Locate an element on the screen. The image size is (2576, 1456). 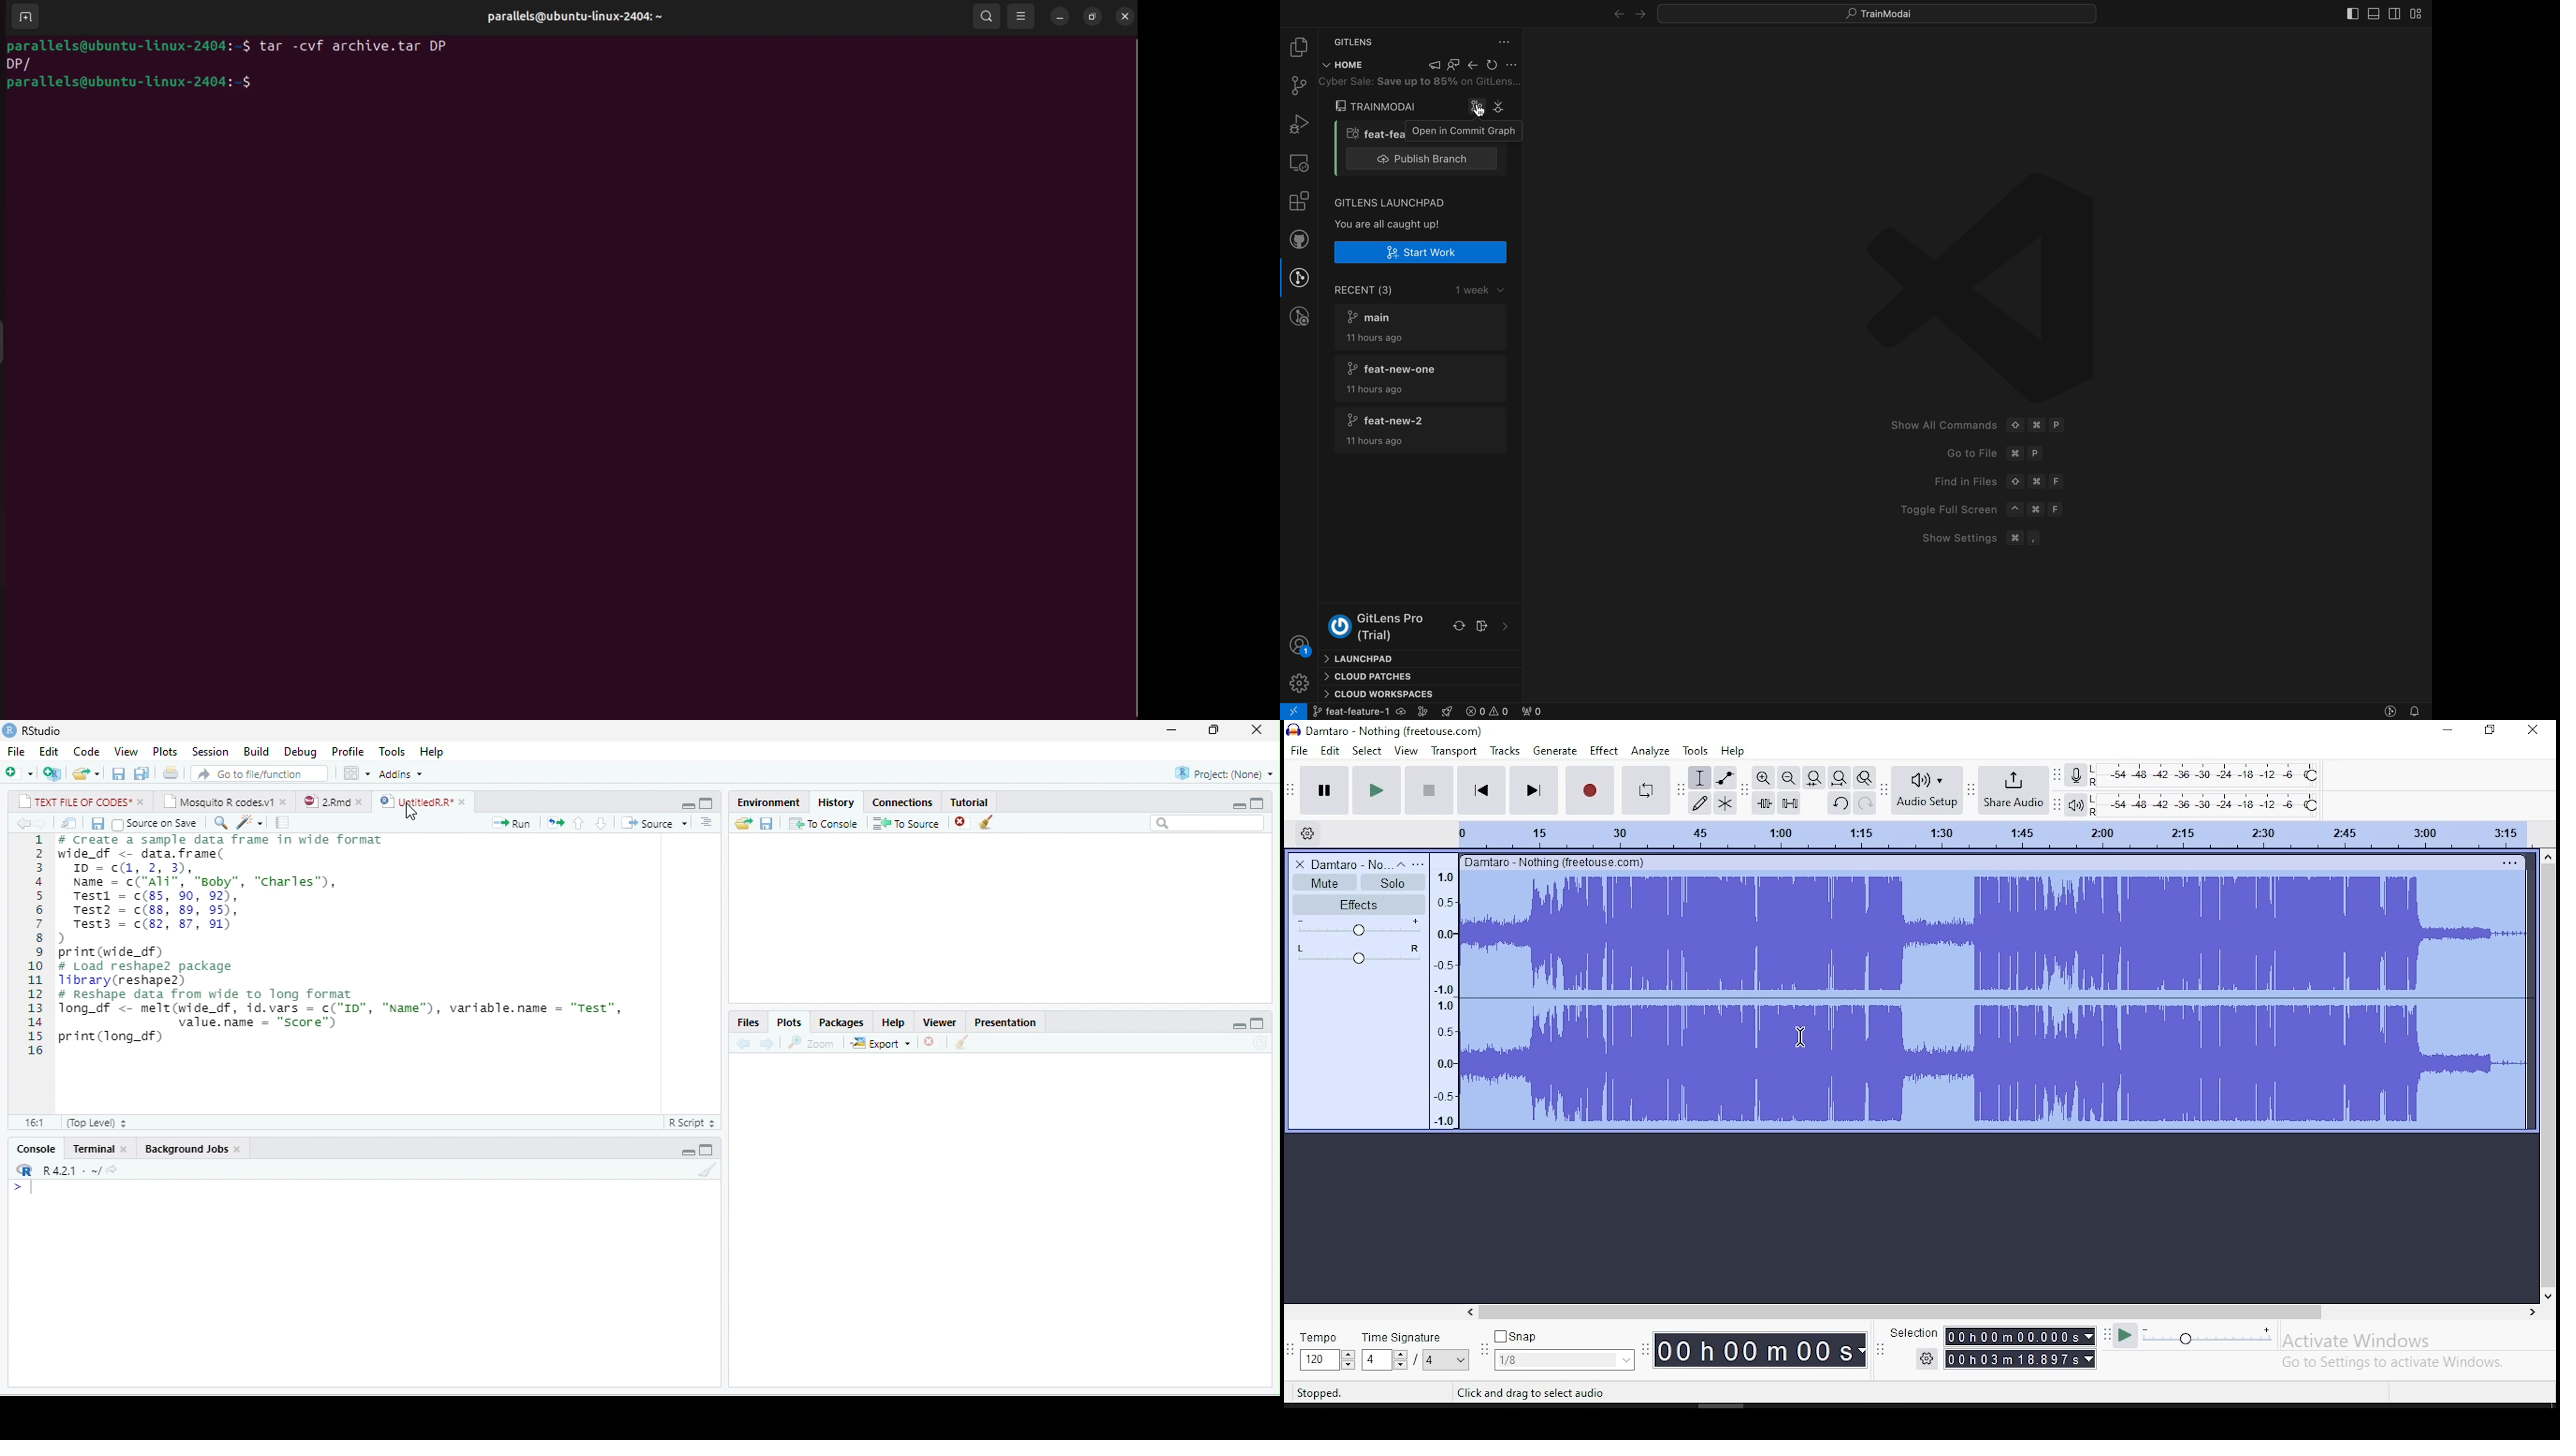
rerun is located at coordinates (556, 823).